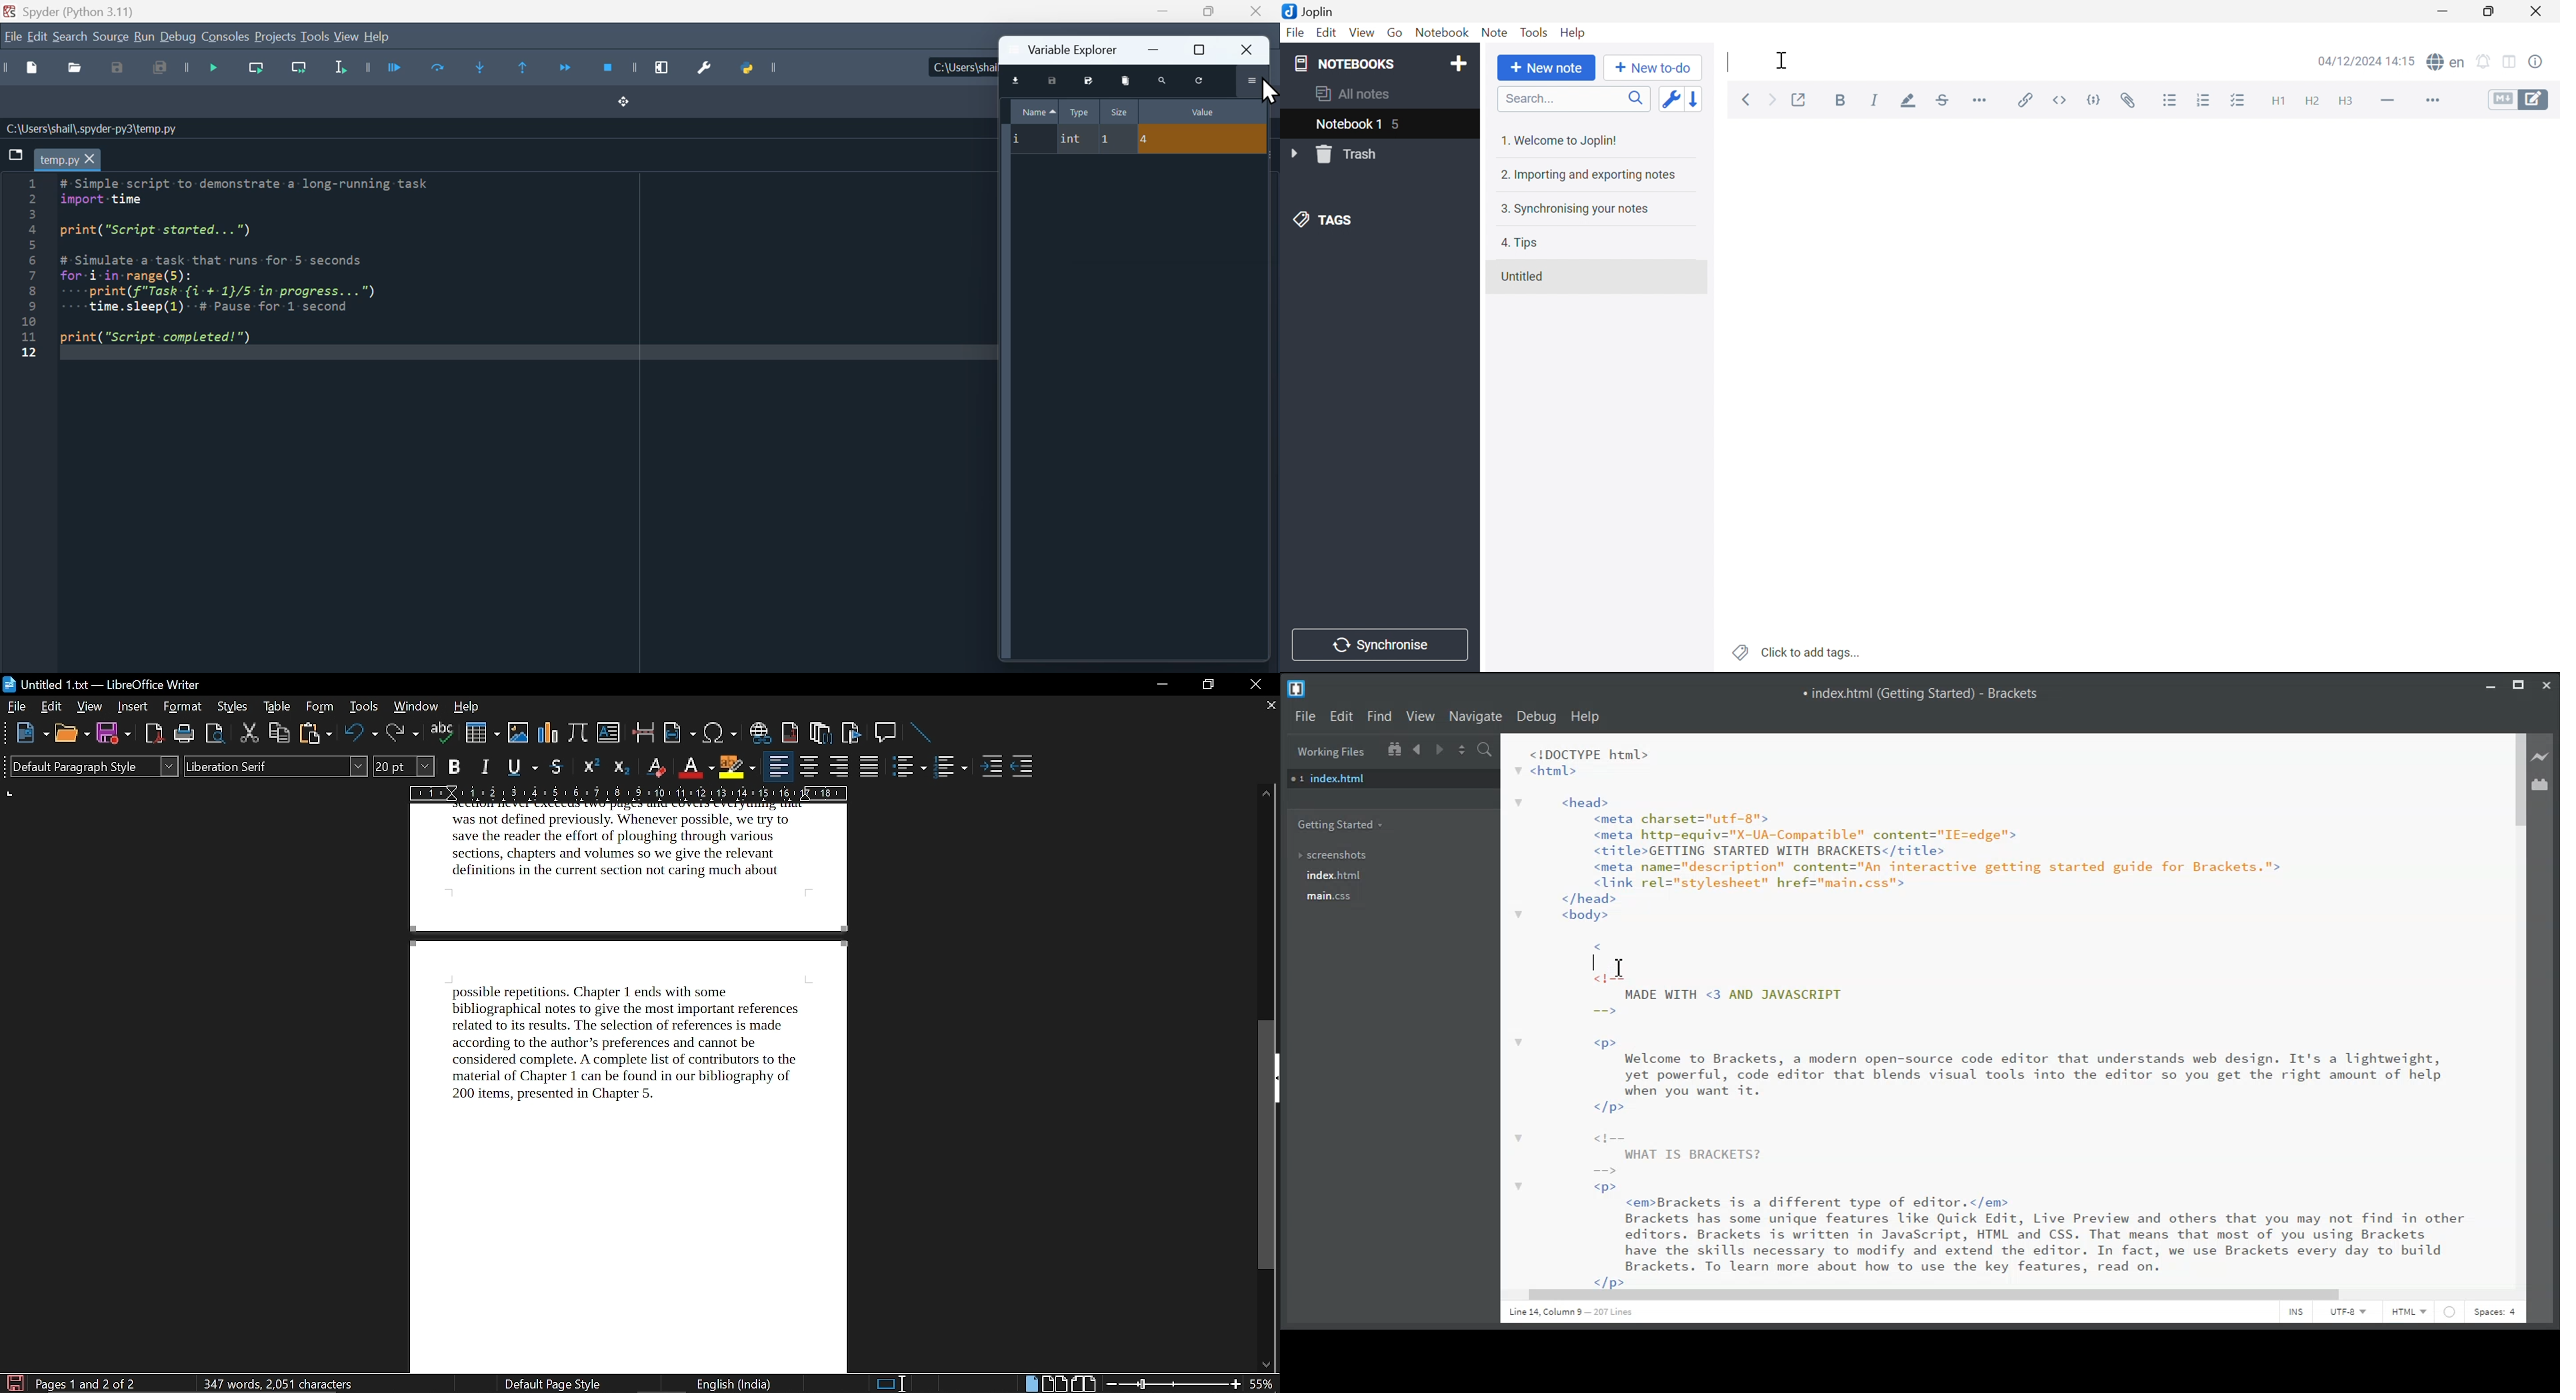 The width and height of the screenshot is (2576, 1400). I want to click on Text, so click(1922, 694).